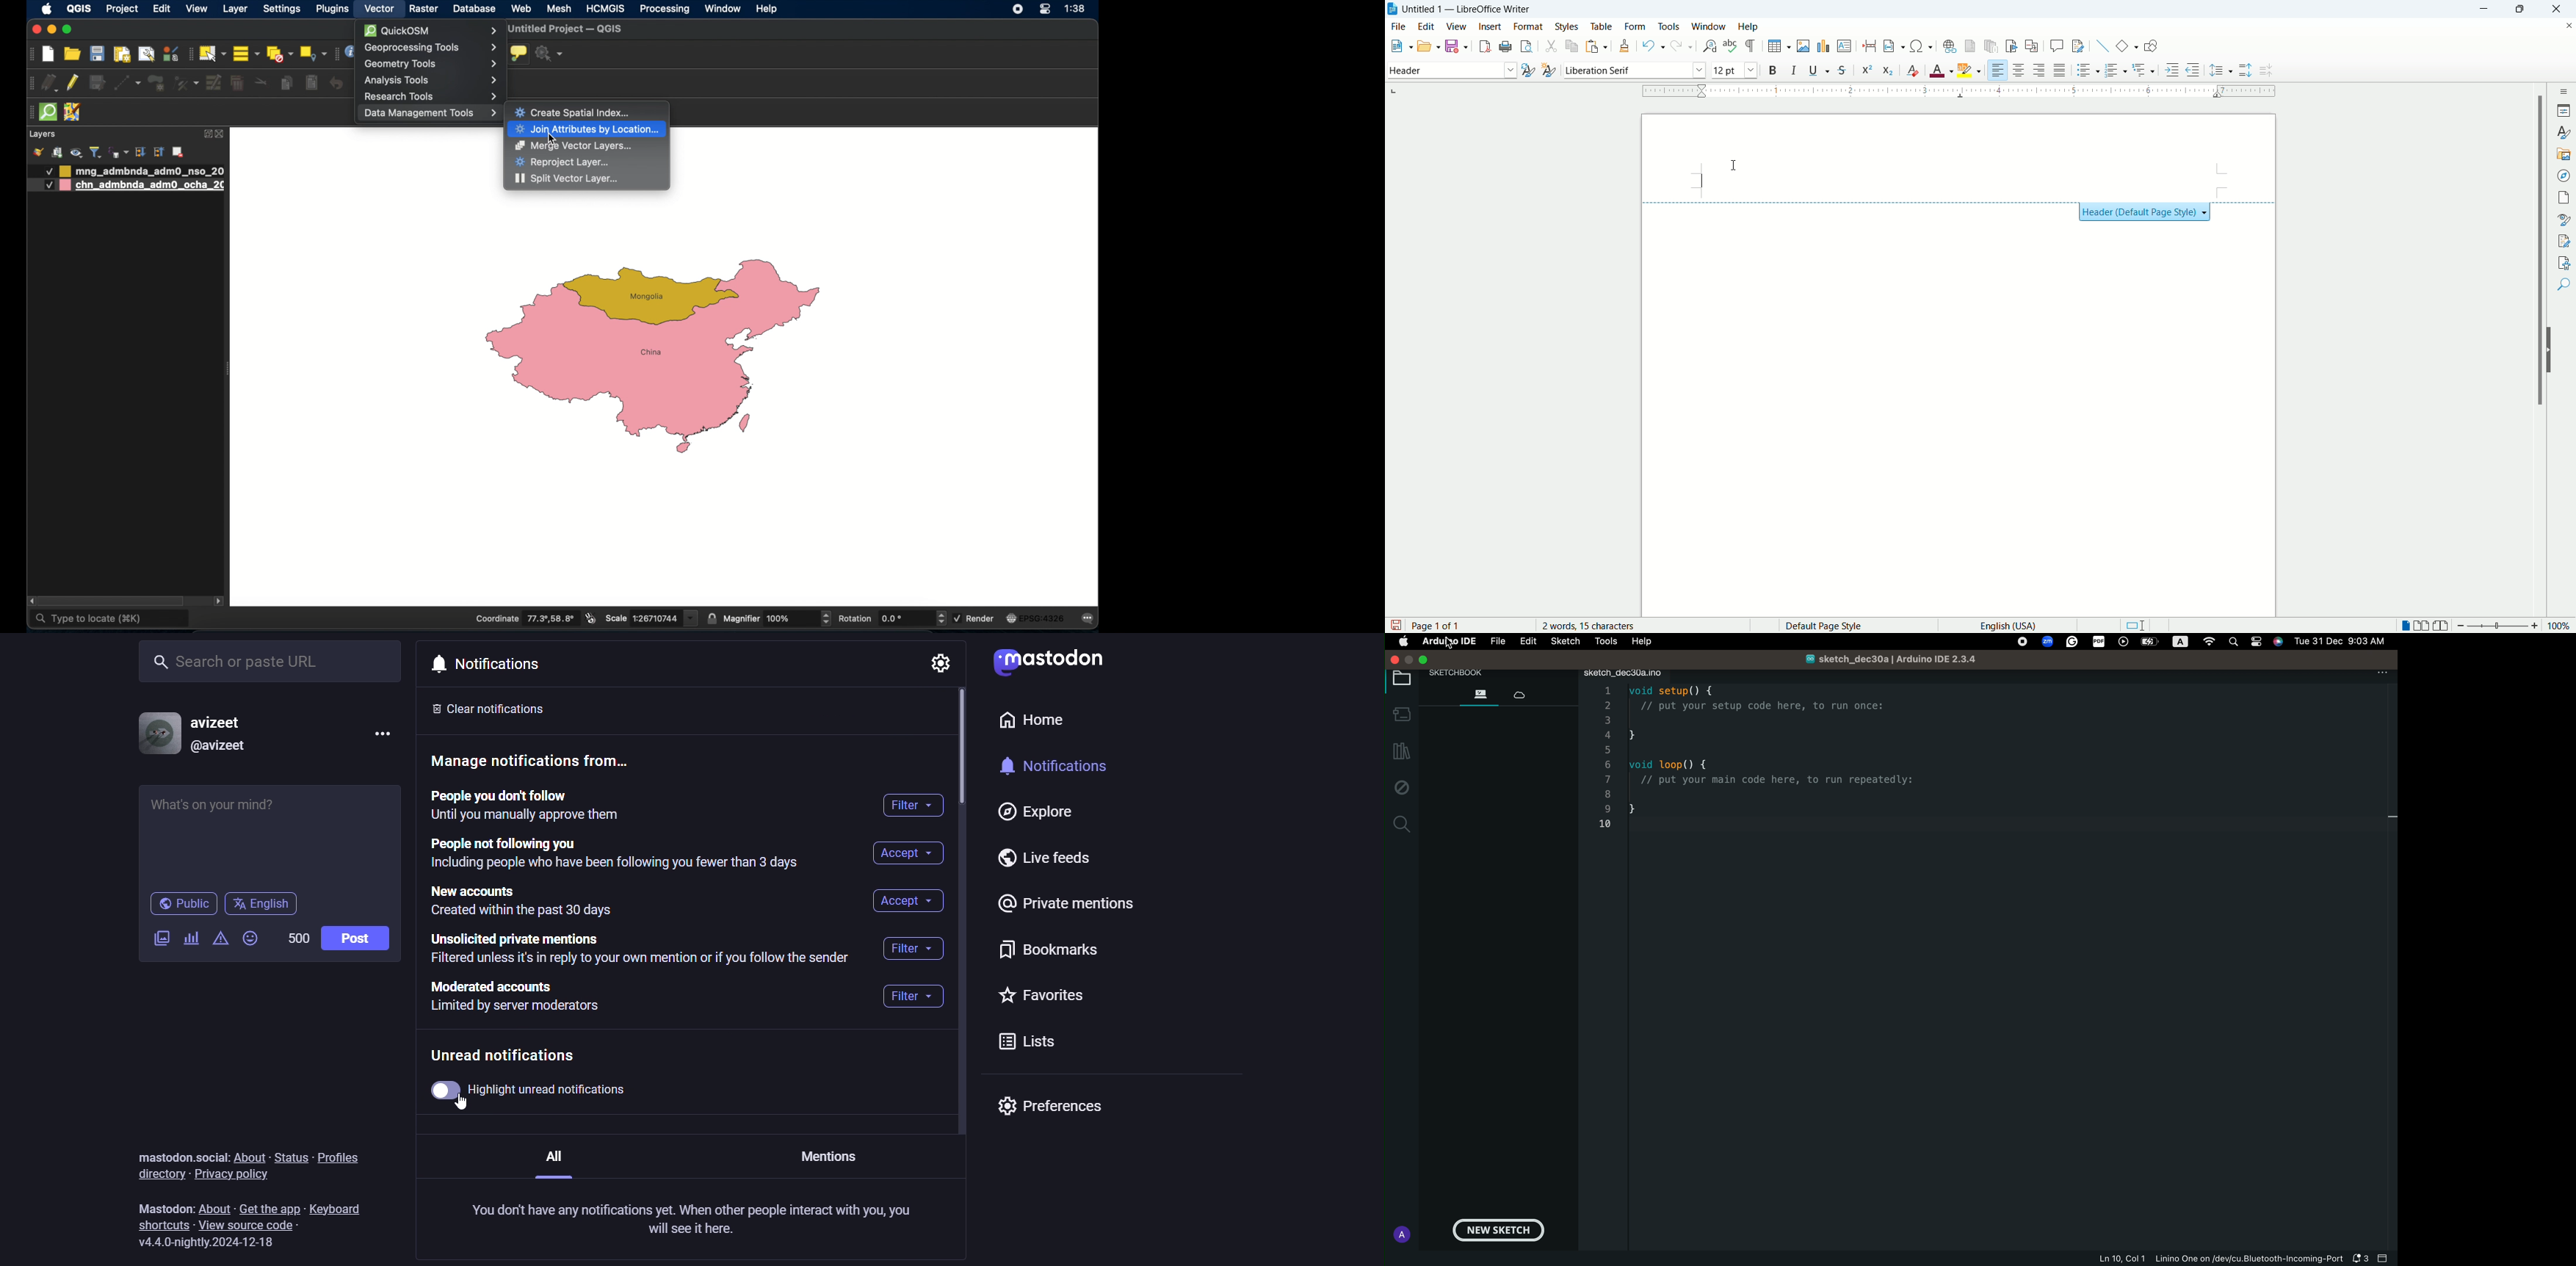 This screenshot has width=2576, height=1288. What do you see at coordinates (144, 186) in the screenshot?
I see `layer 2` at bounding box center [144, 186].